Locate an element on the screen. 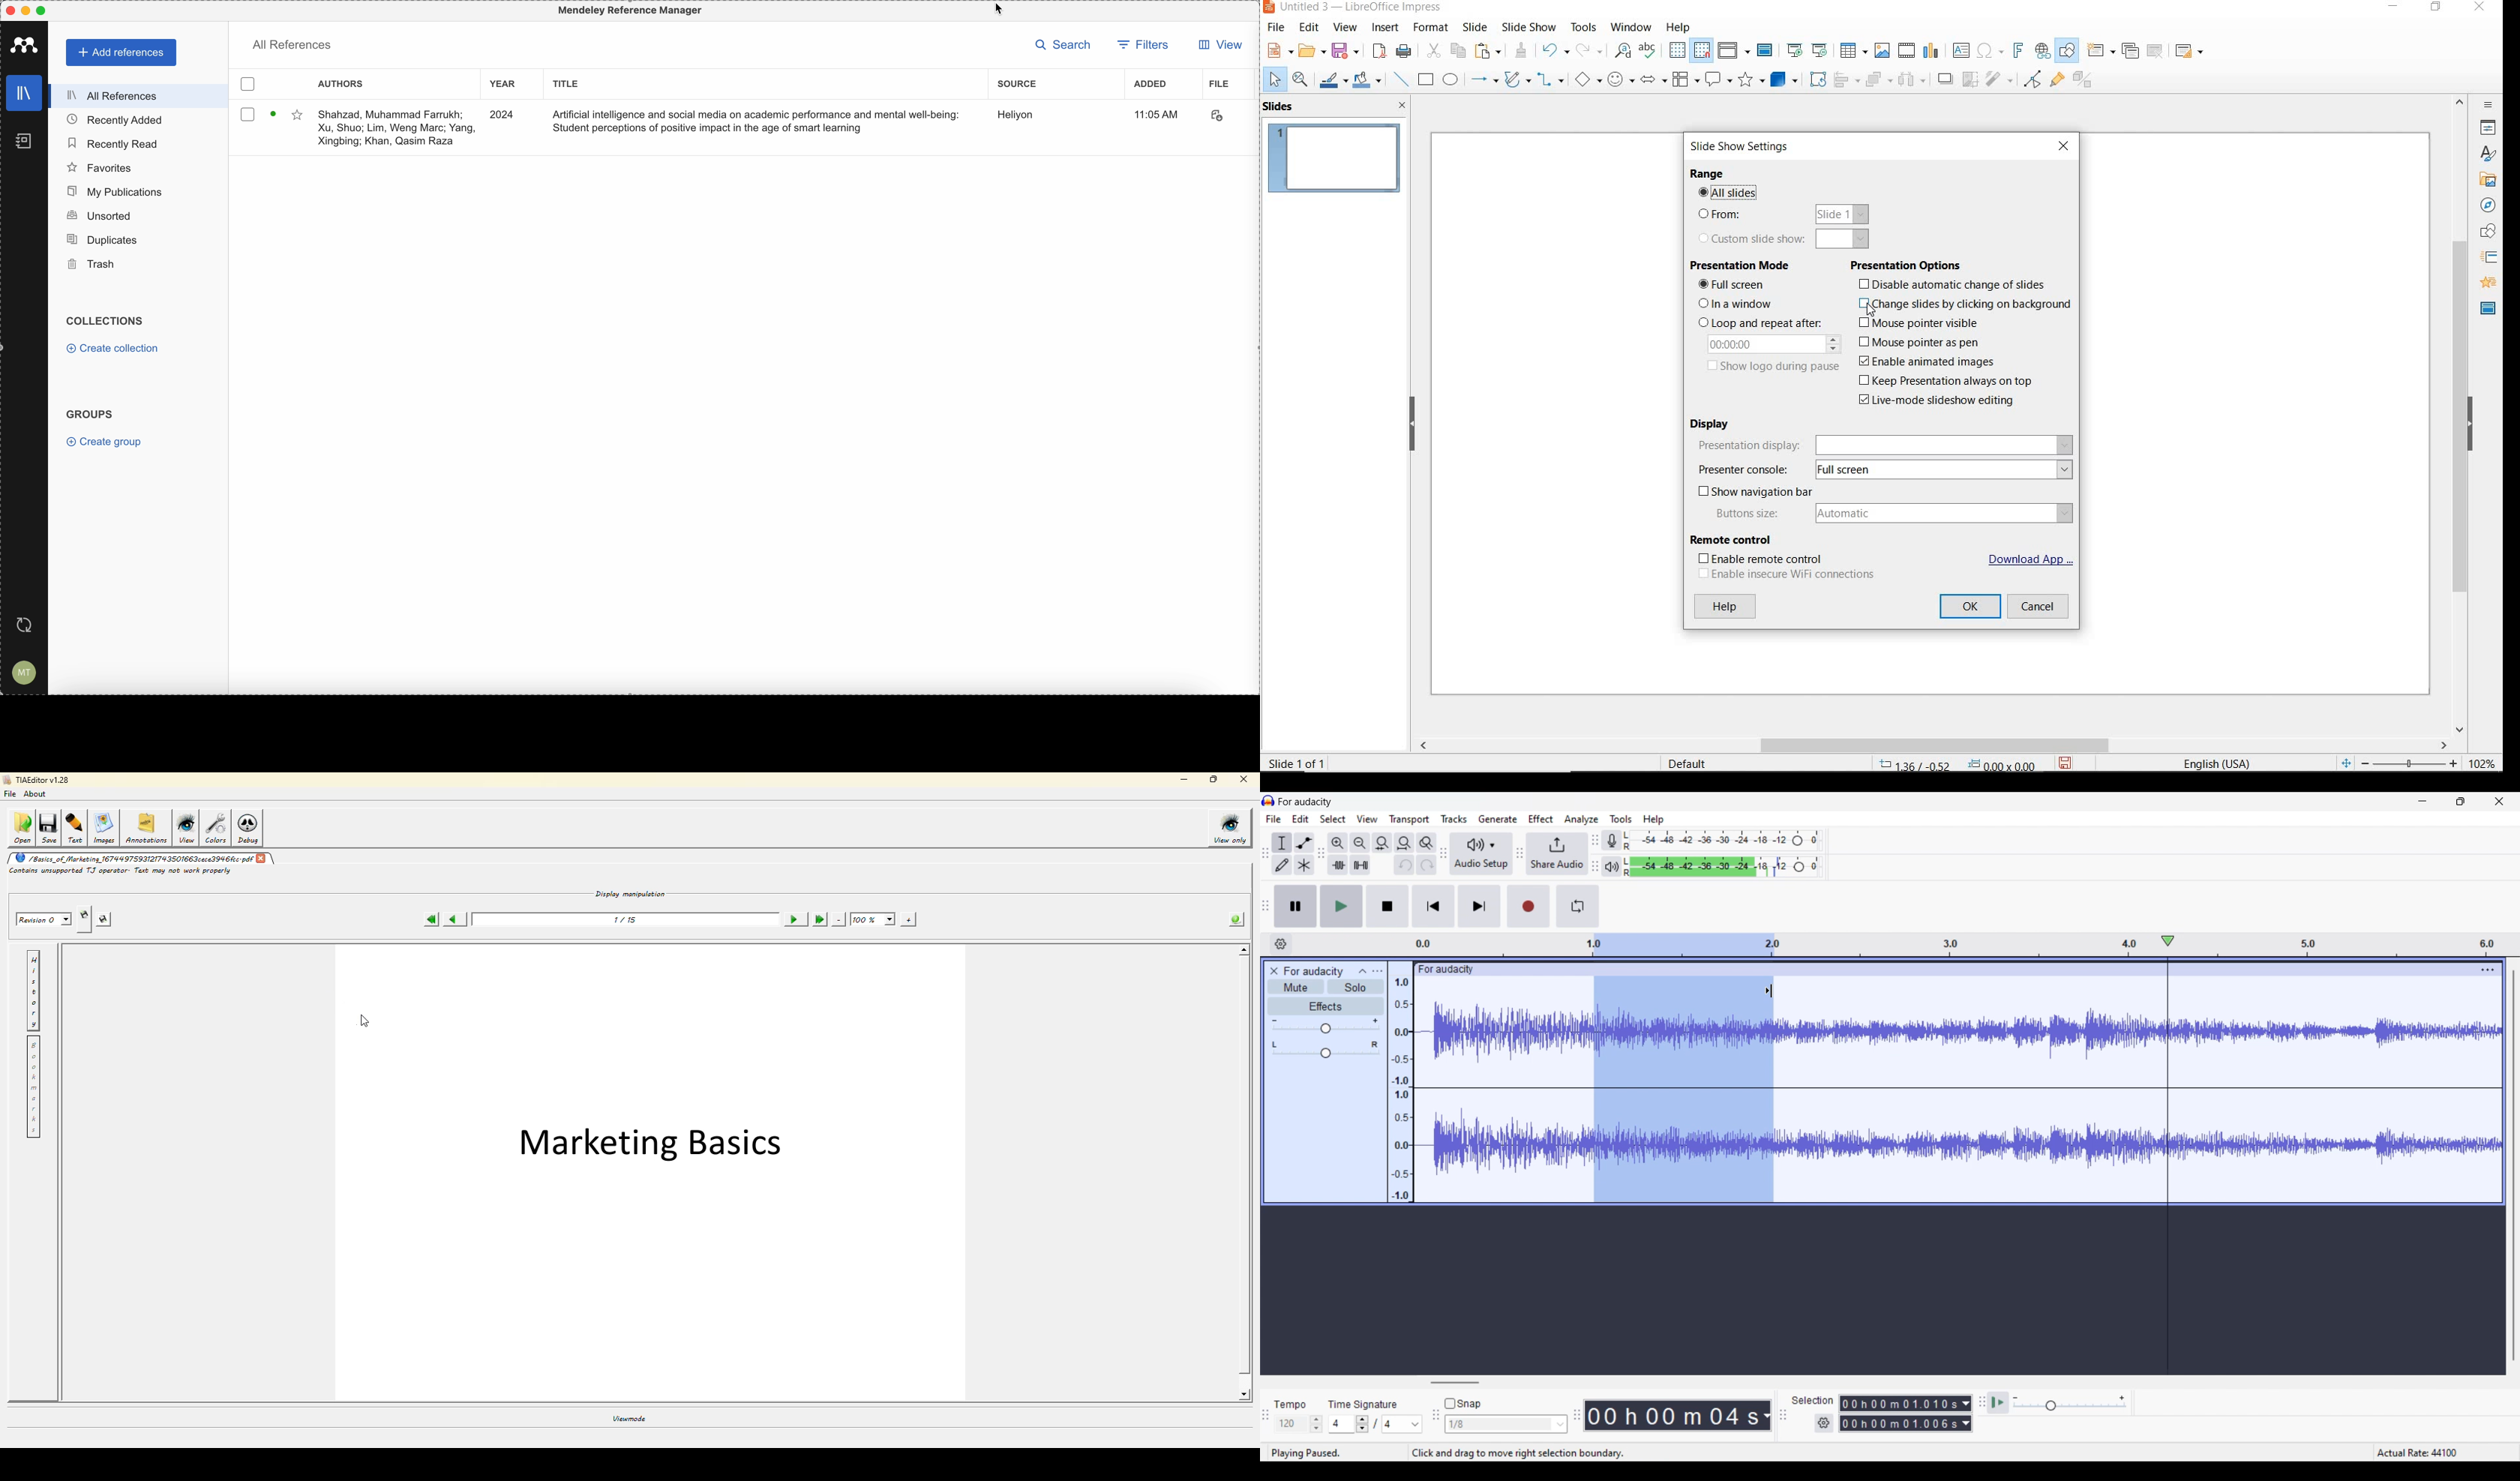 Image resolution: width=2520 pixels, height=1484 pixels. Actual rate 44100 is located at coordinates (2430, 1447).